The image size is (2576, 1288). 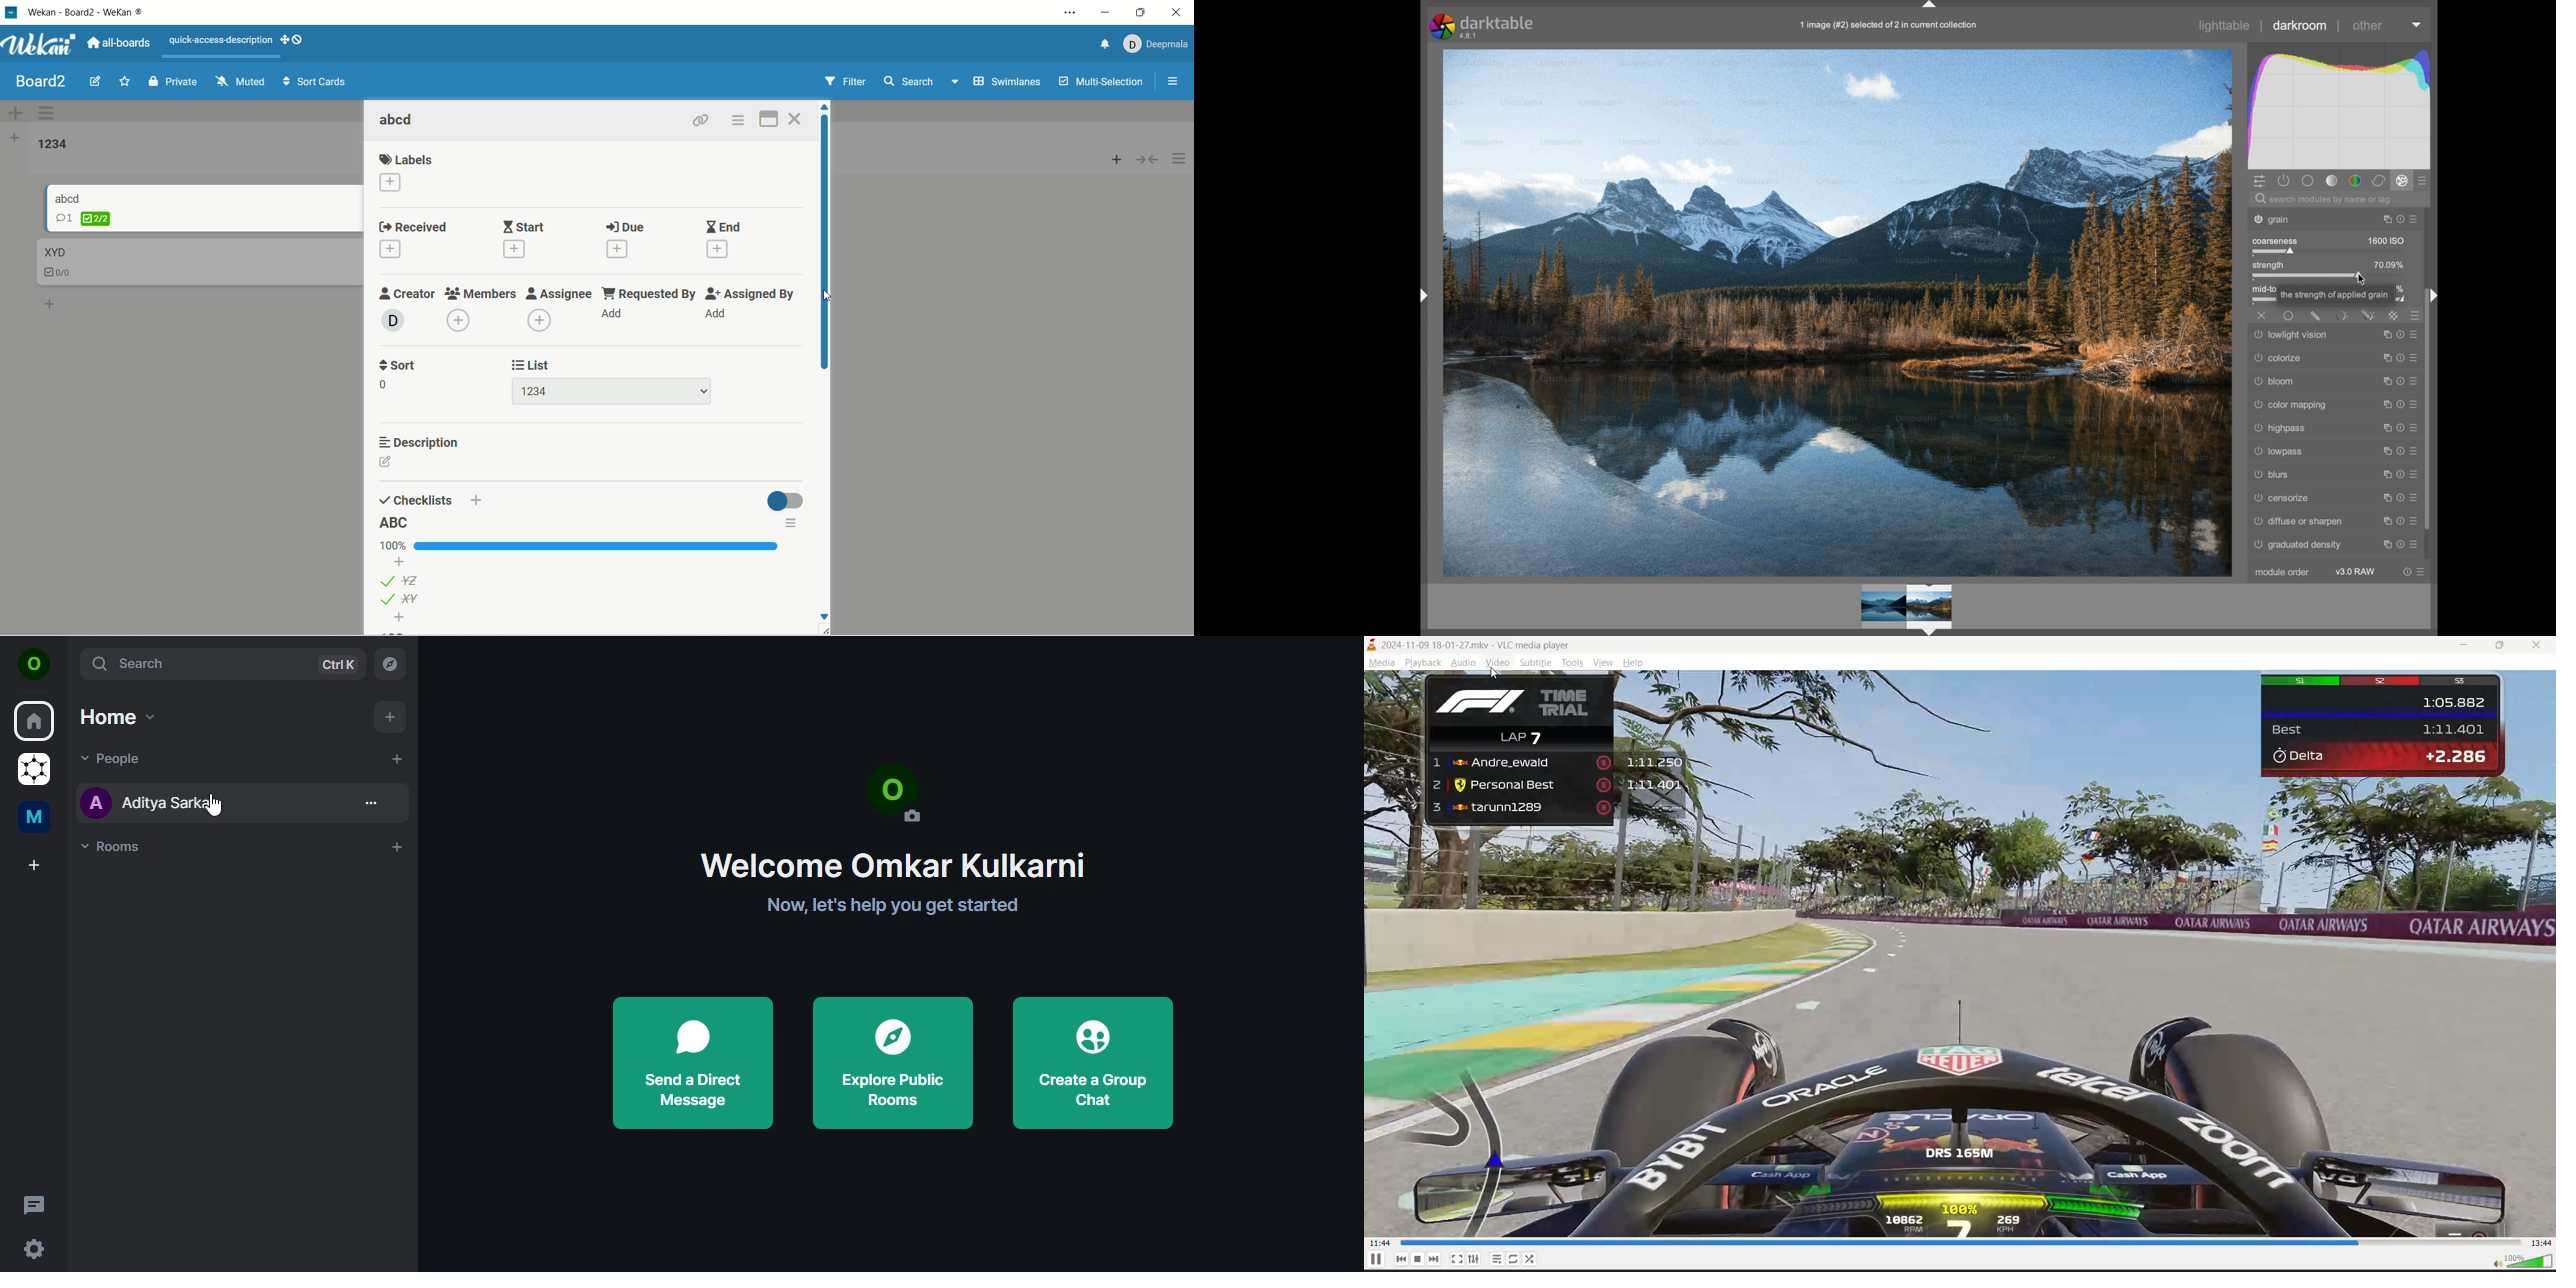 What do you see at coordinates (36, 865) in the screenshot?
I see `create a space` at bounding box center [36, 865].